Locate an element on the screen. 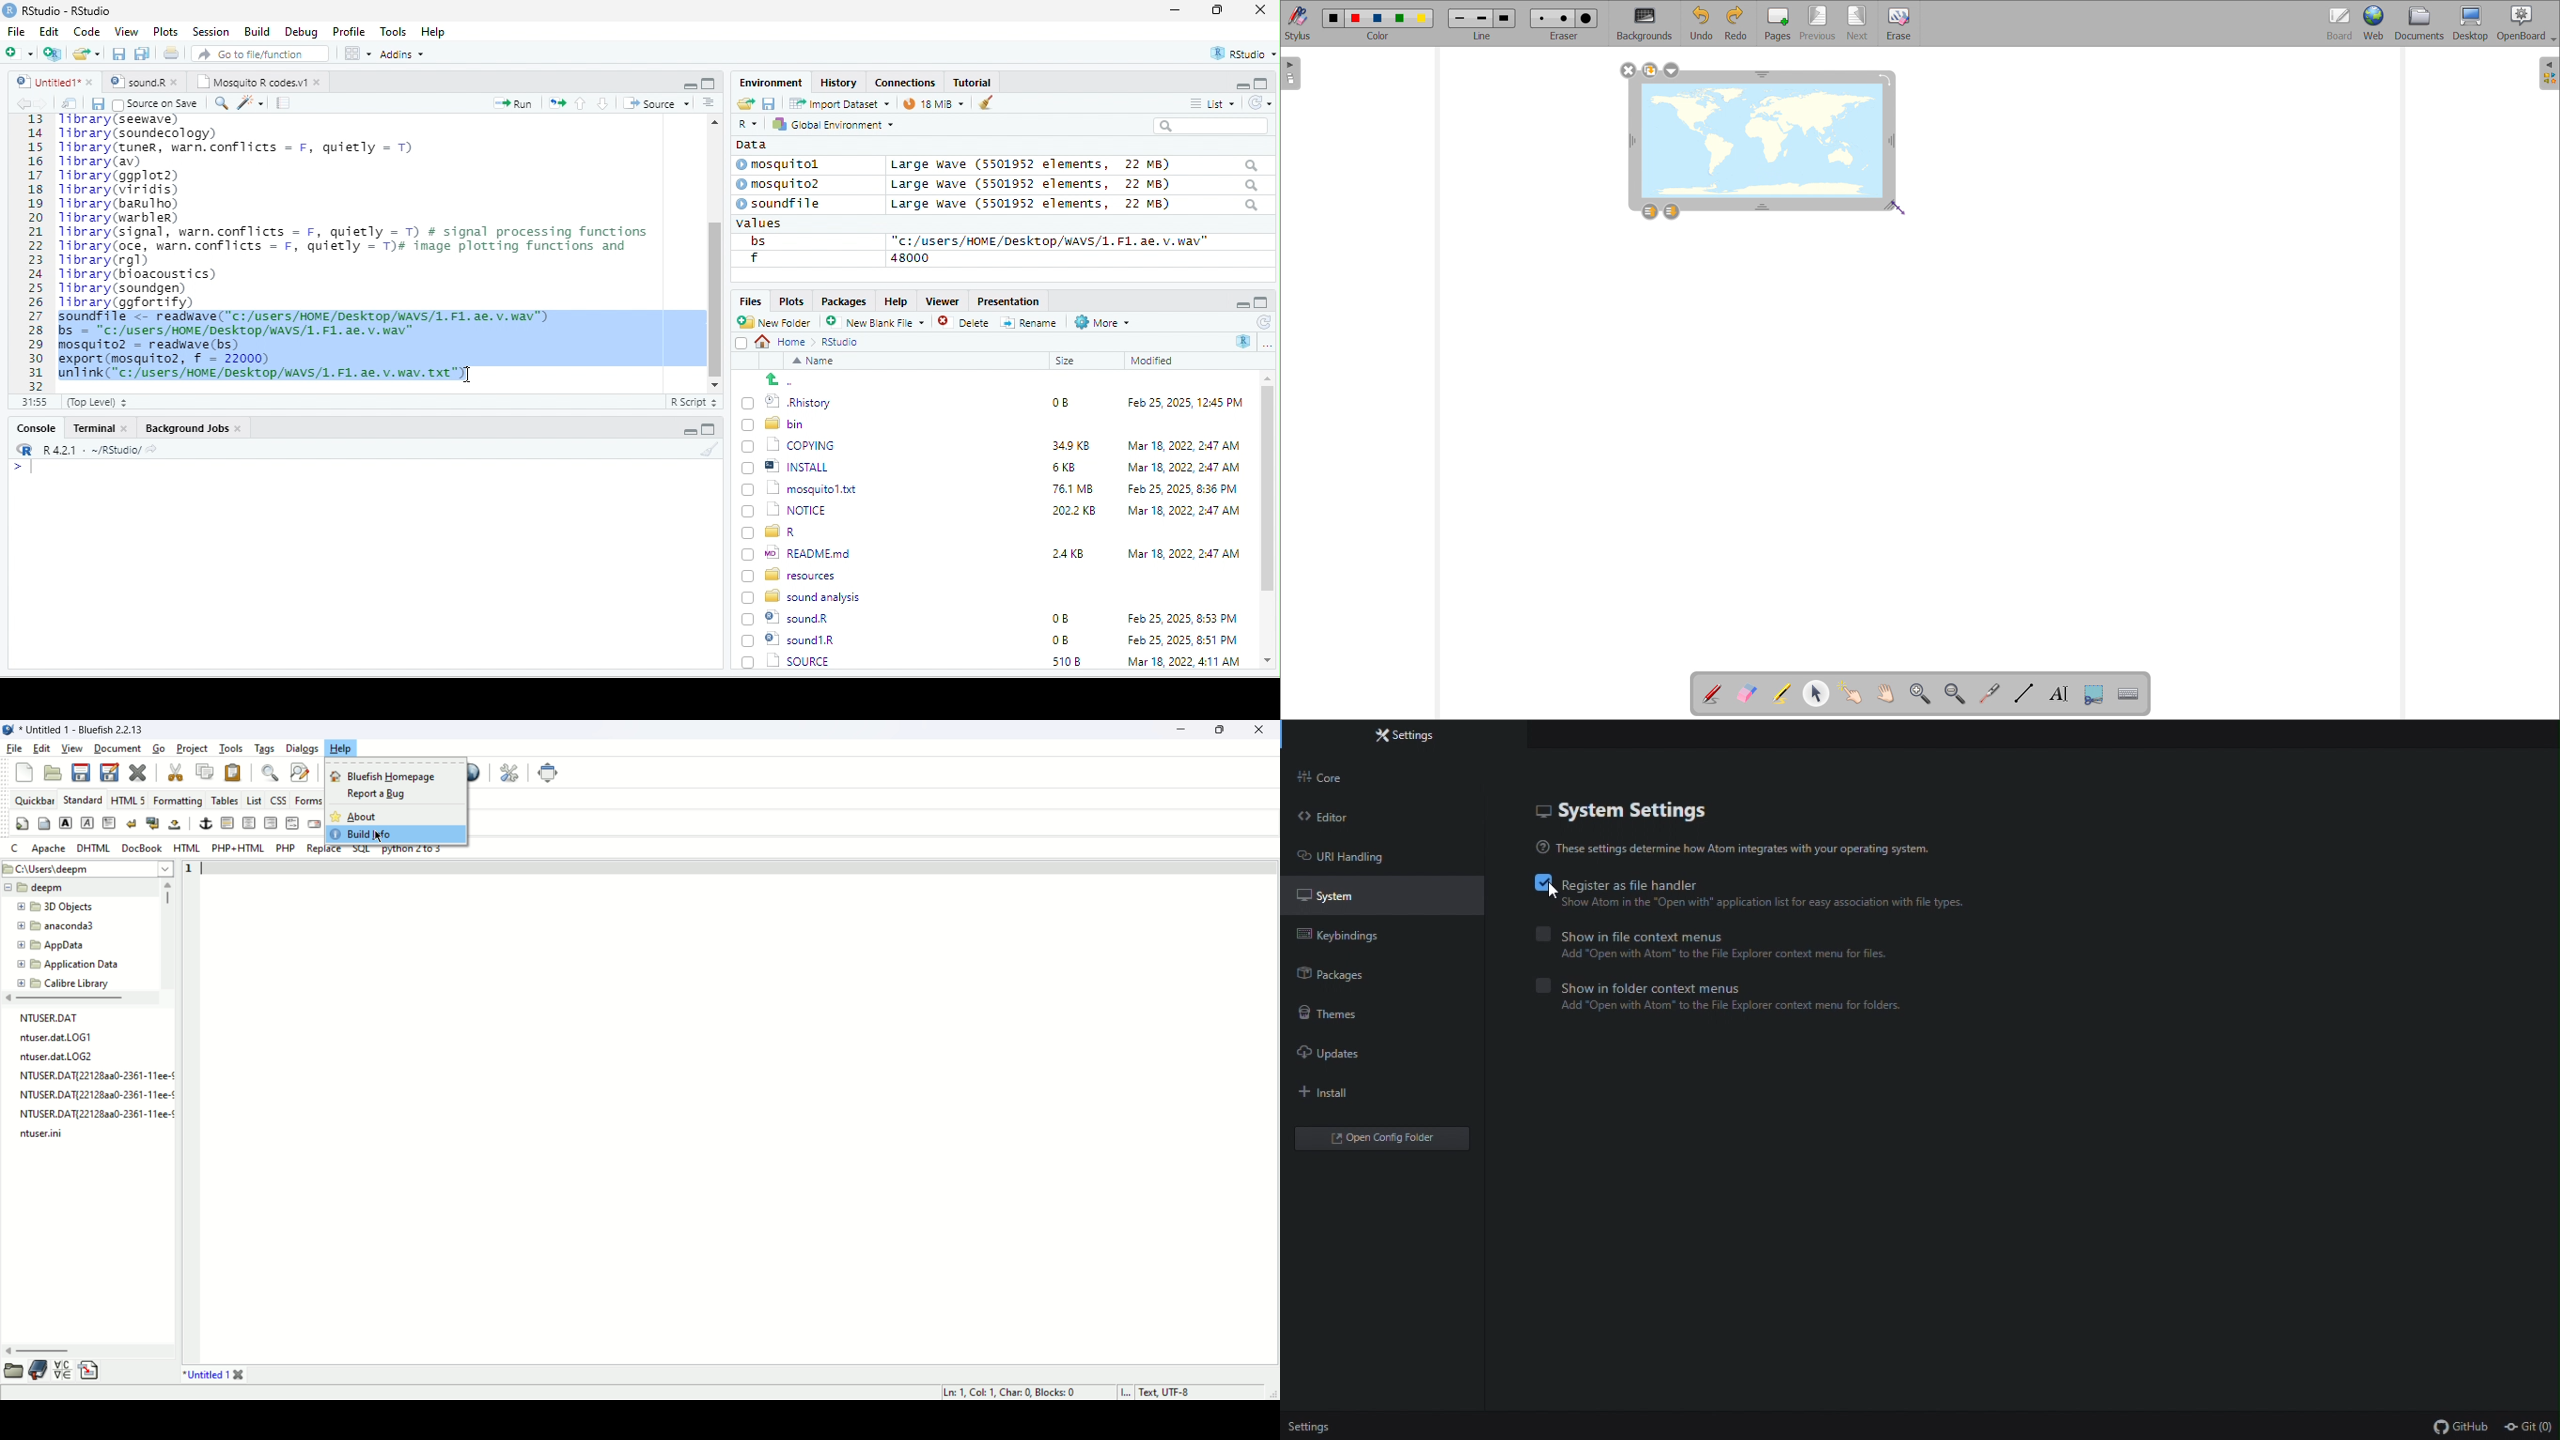 The image size is (2576, 1456). view is located at coordinates (357, 54).